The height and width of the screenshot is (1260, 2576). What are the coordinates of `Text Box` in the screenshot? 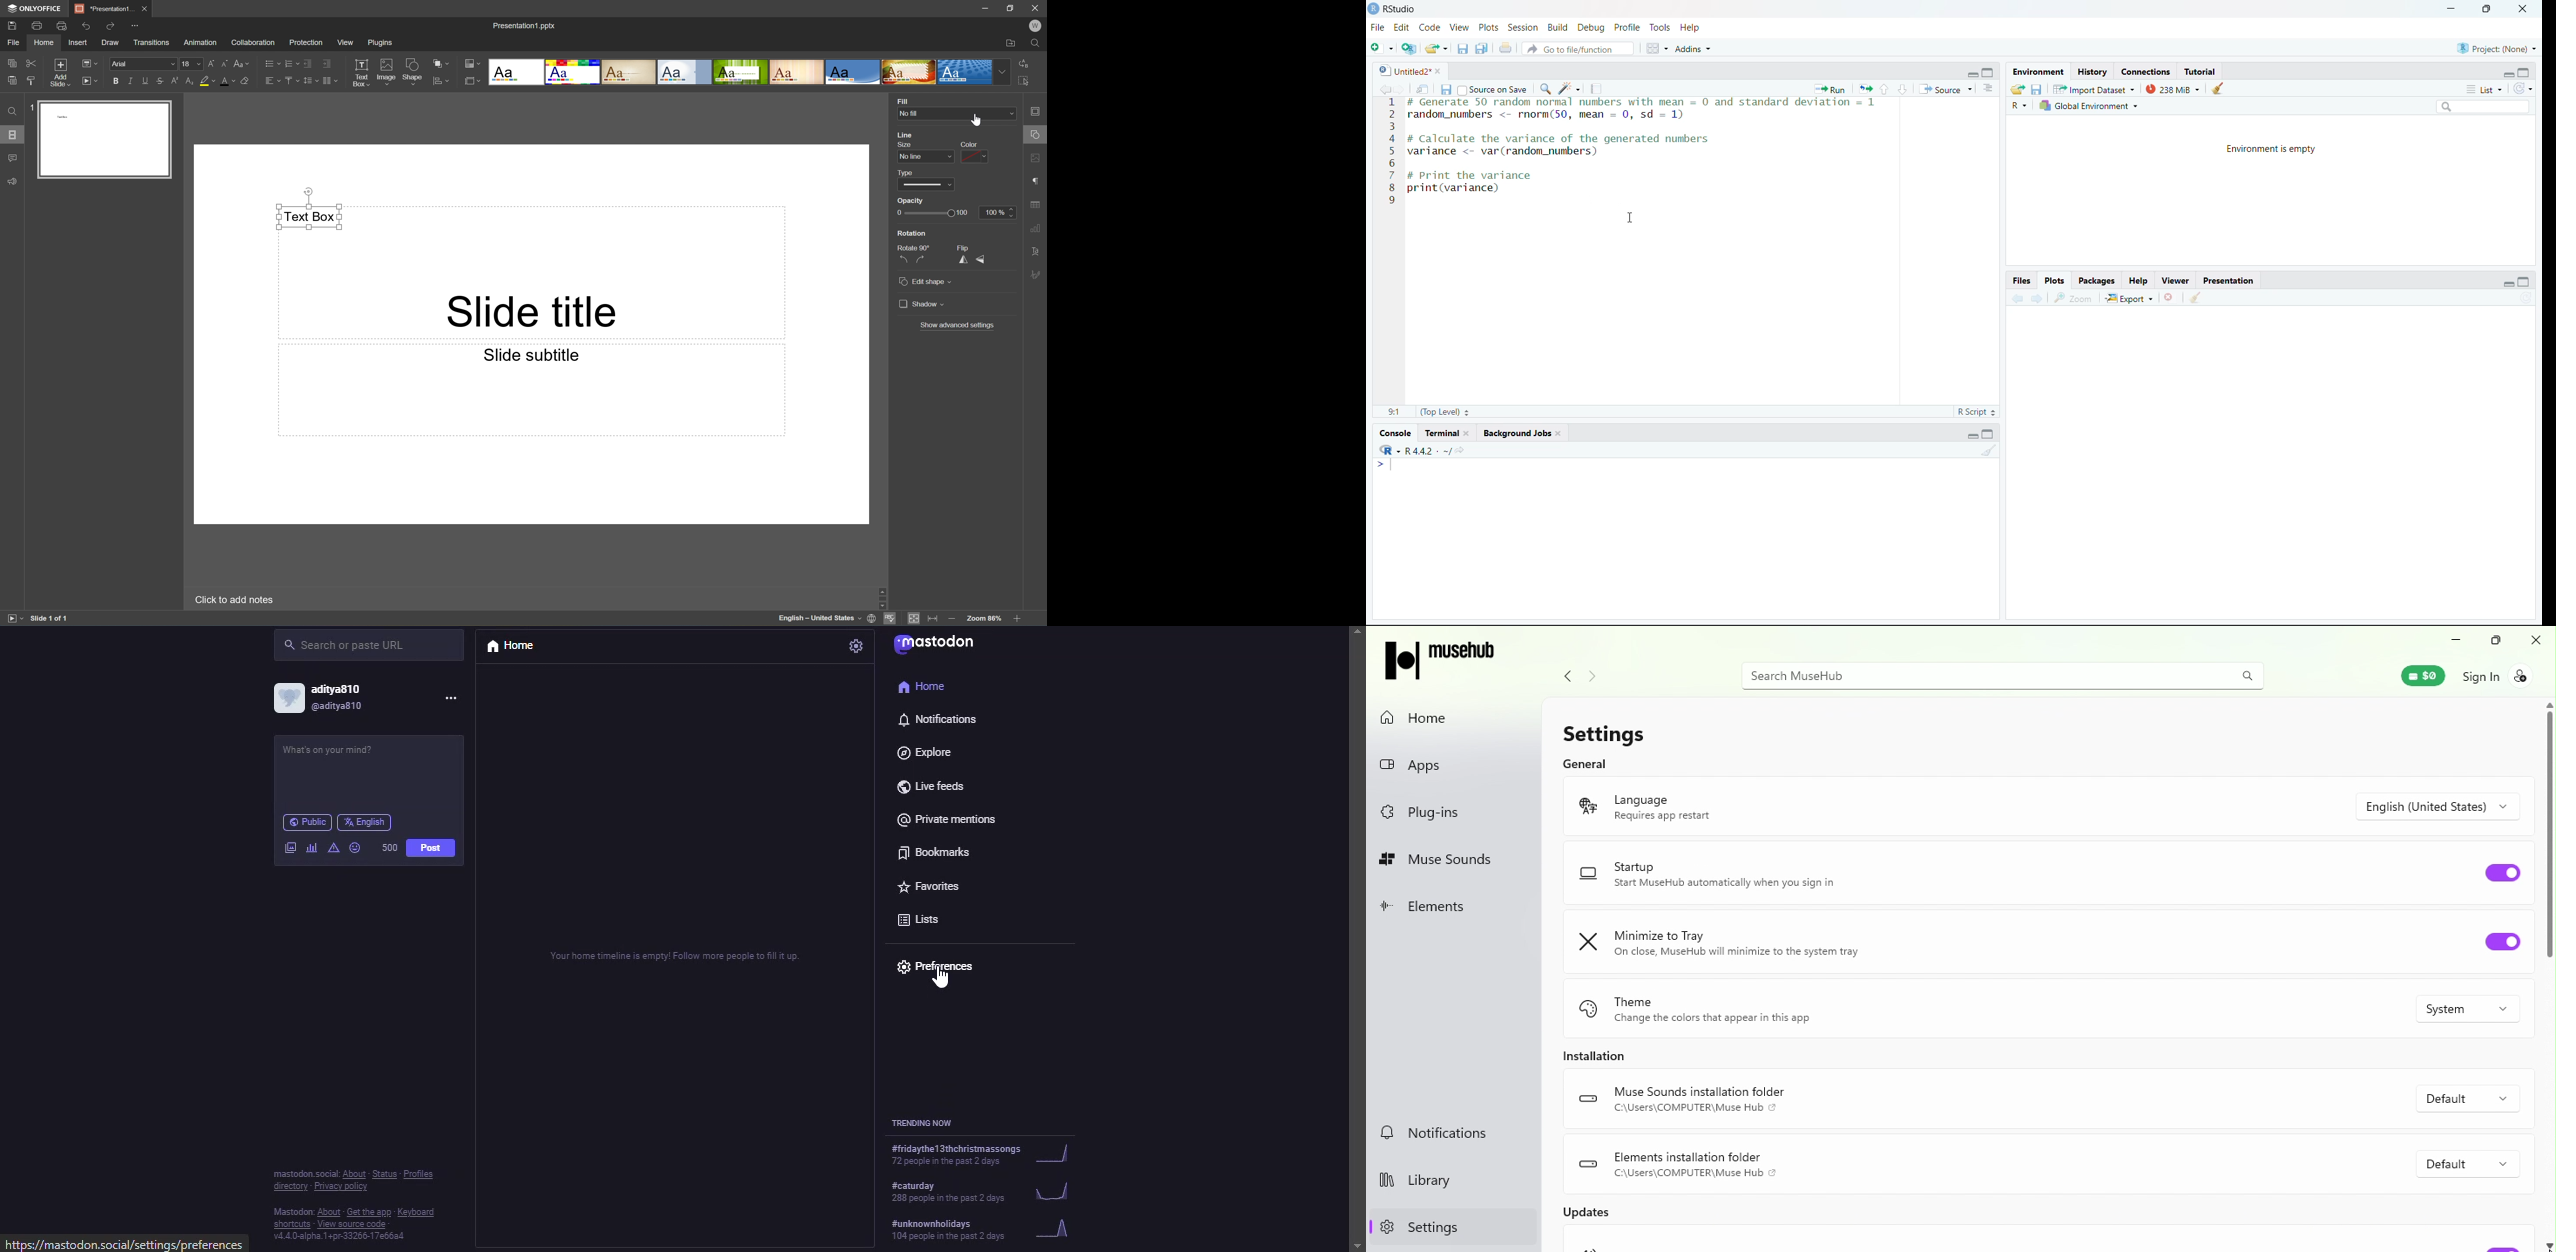 It's located at (311, 217).